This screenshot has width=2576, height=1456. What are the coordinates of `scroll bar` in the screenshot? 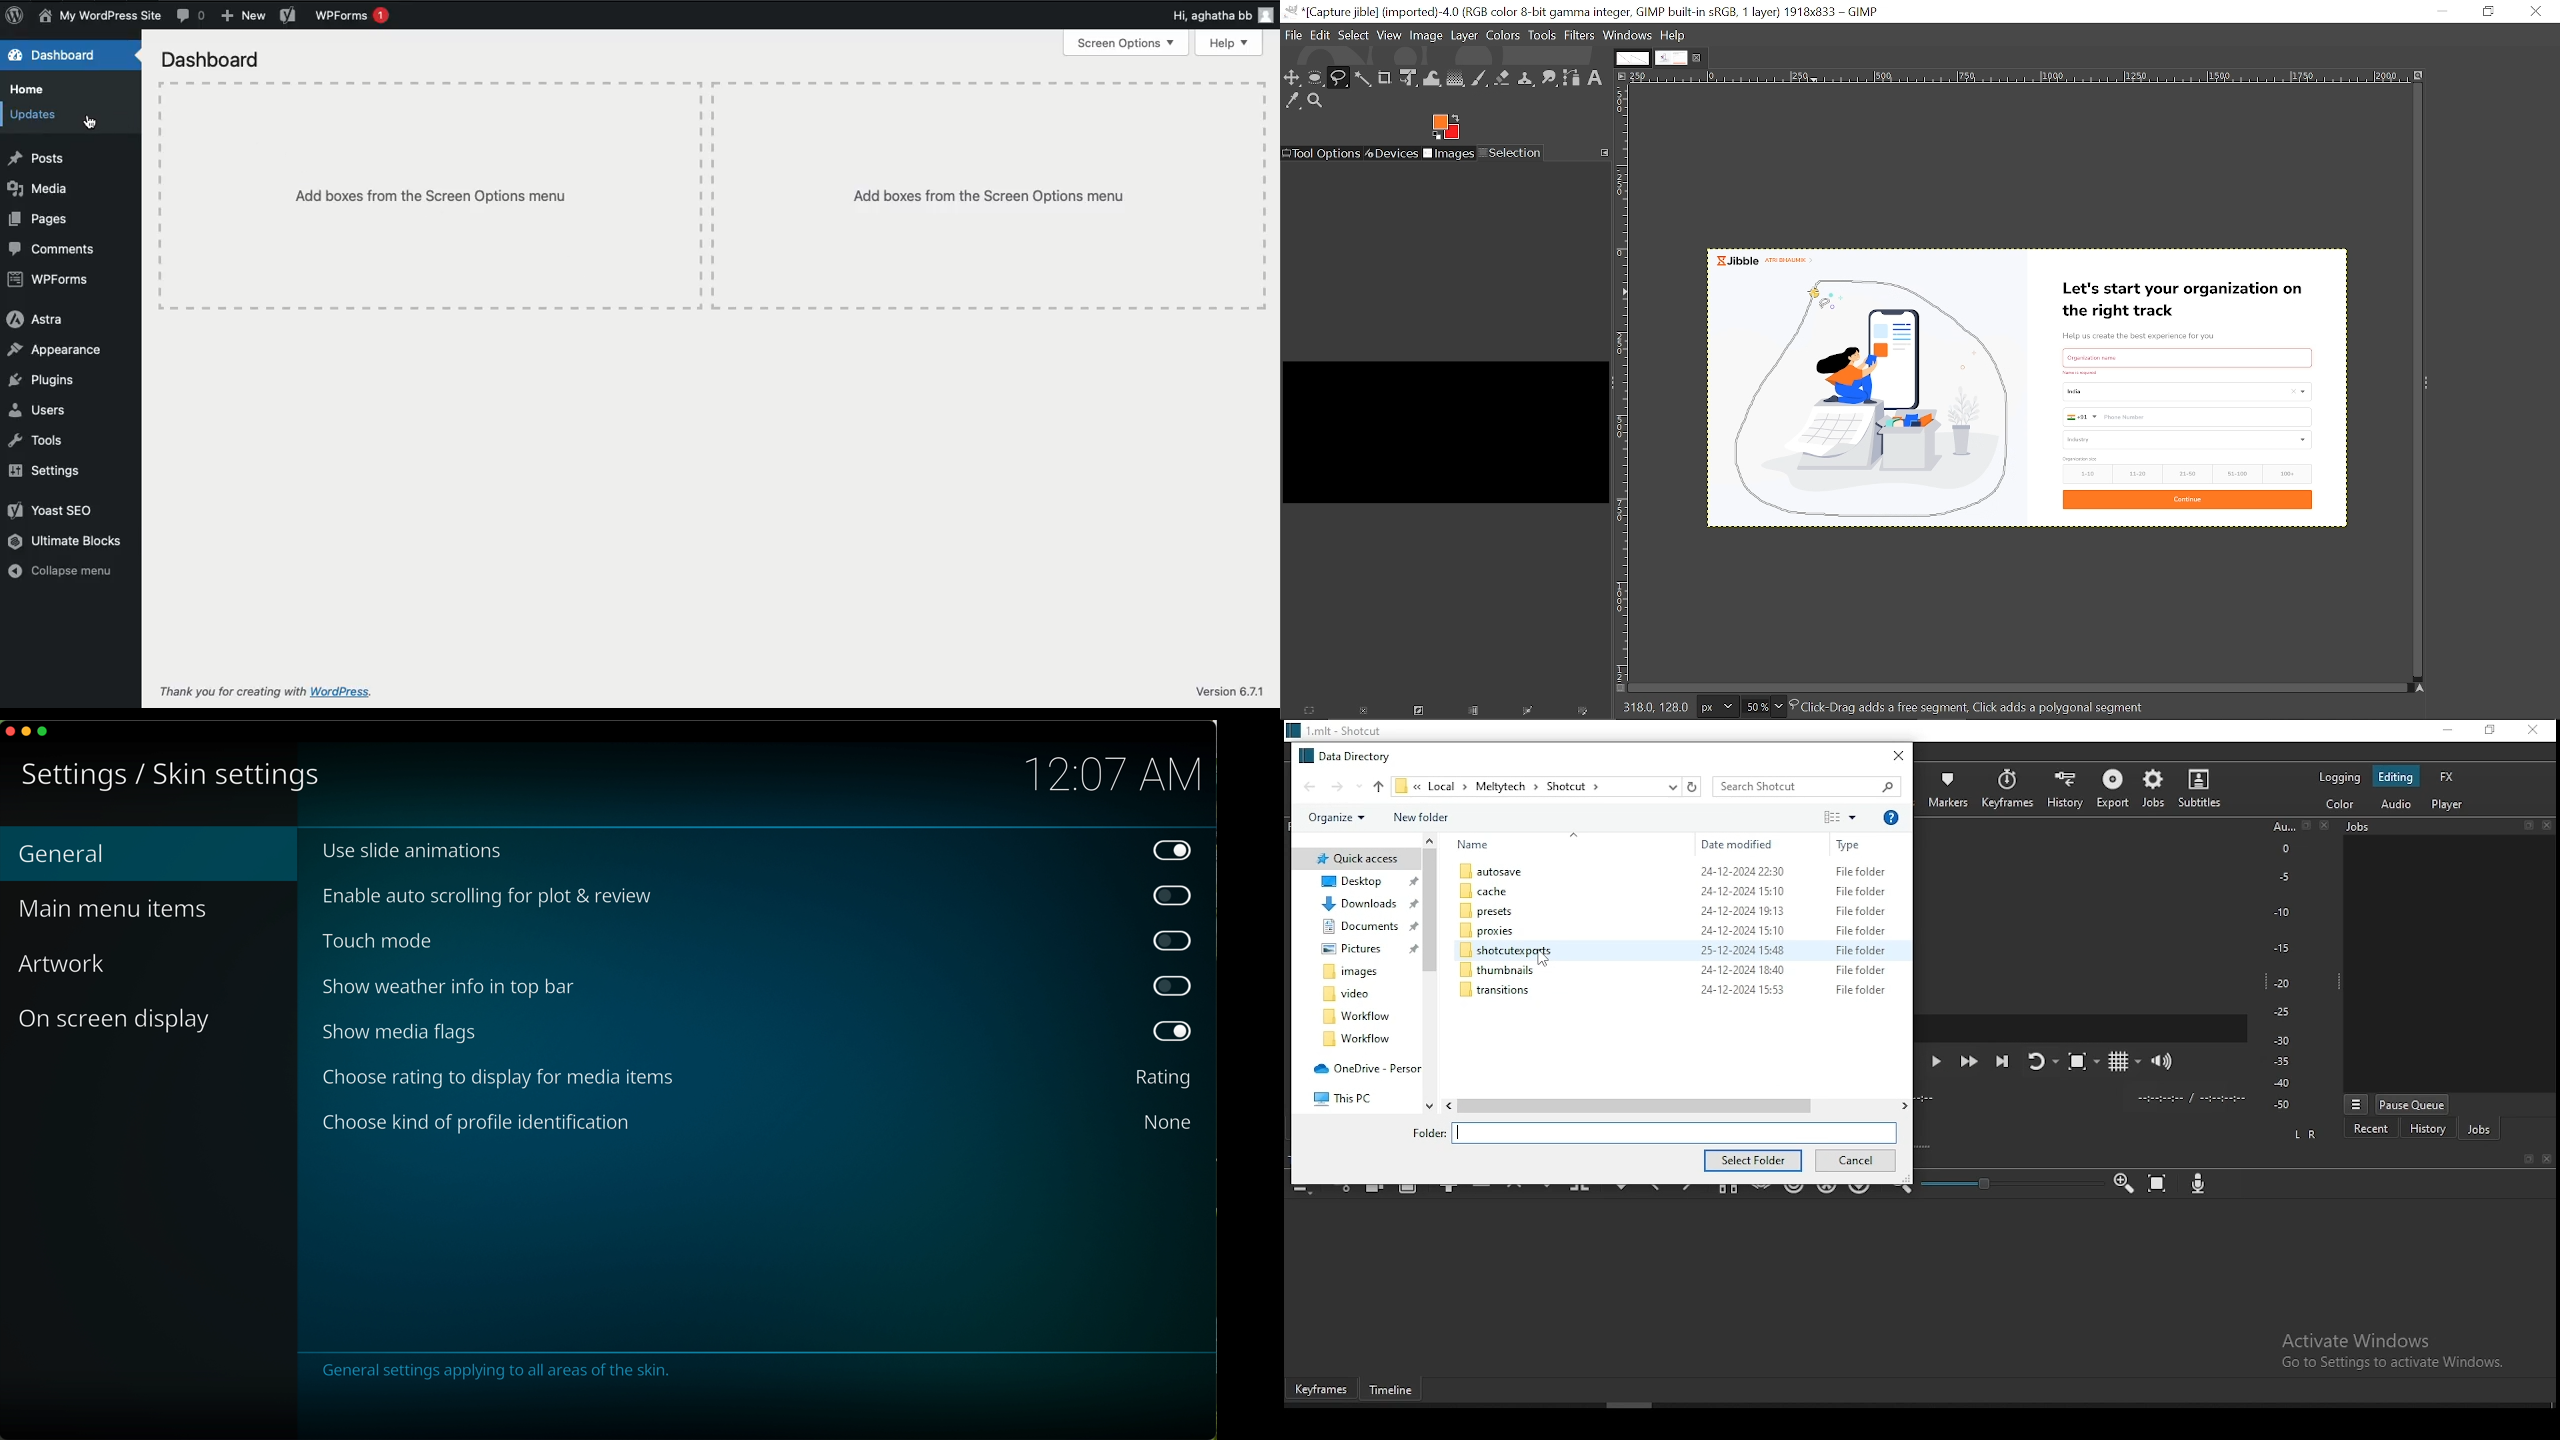 It's located at (1431, 976).